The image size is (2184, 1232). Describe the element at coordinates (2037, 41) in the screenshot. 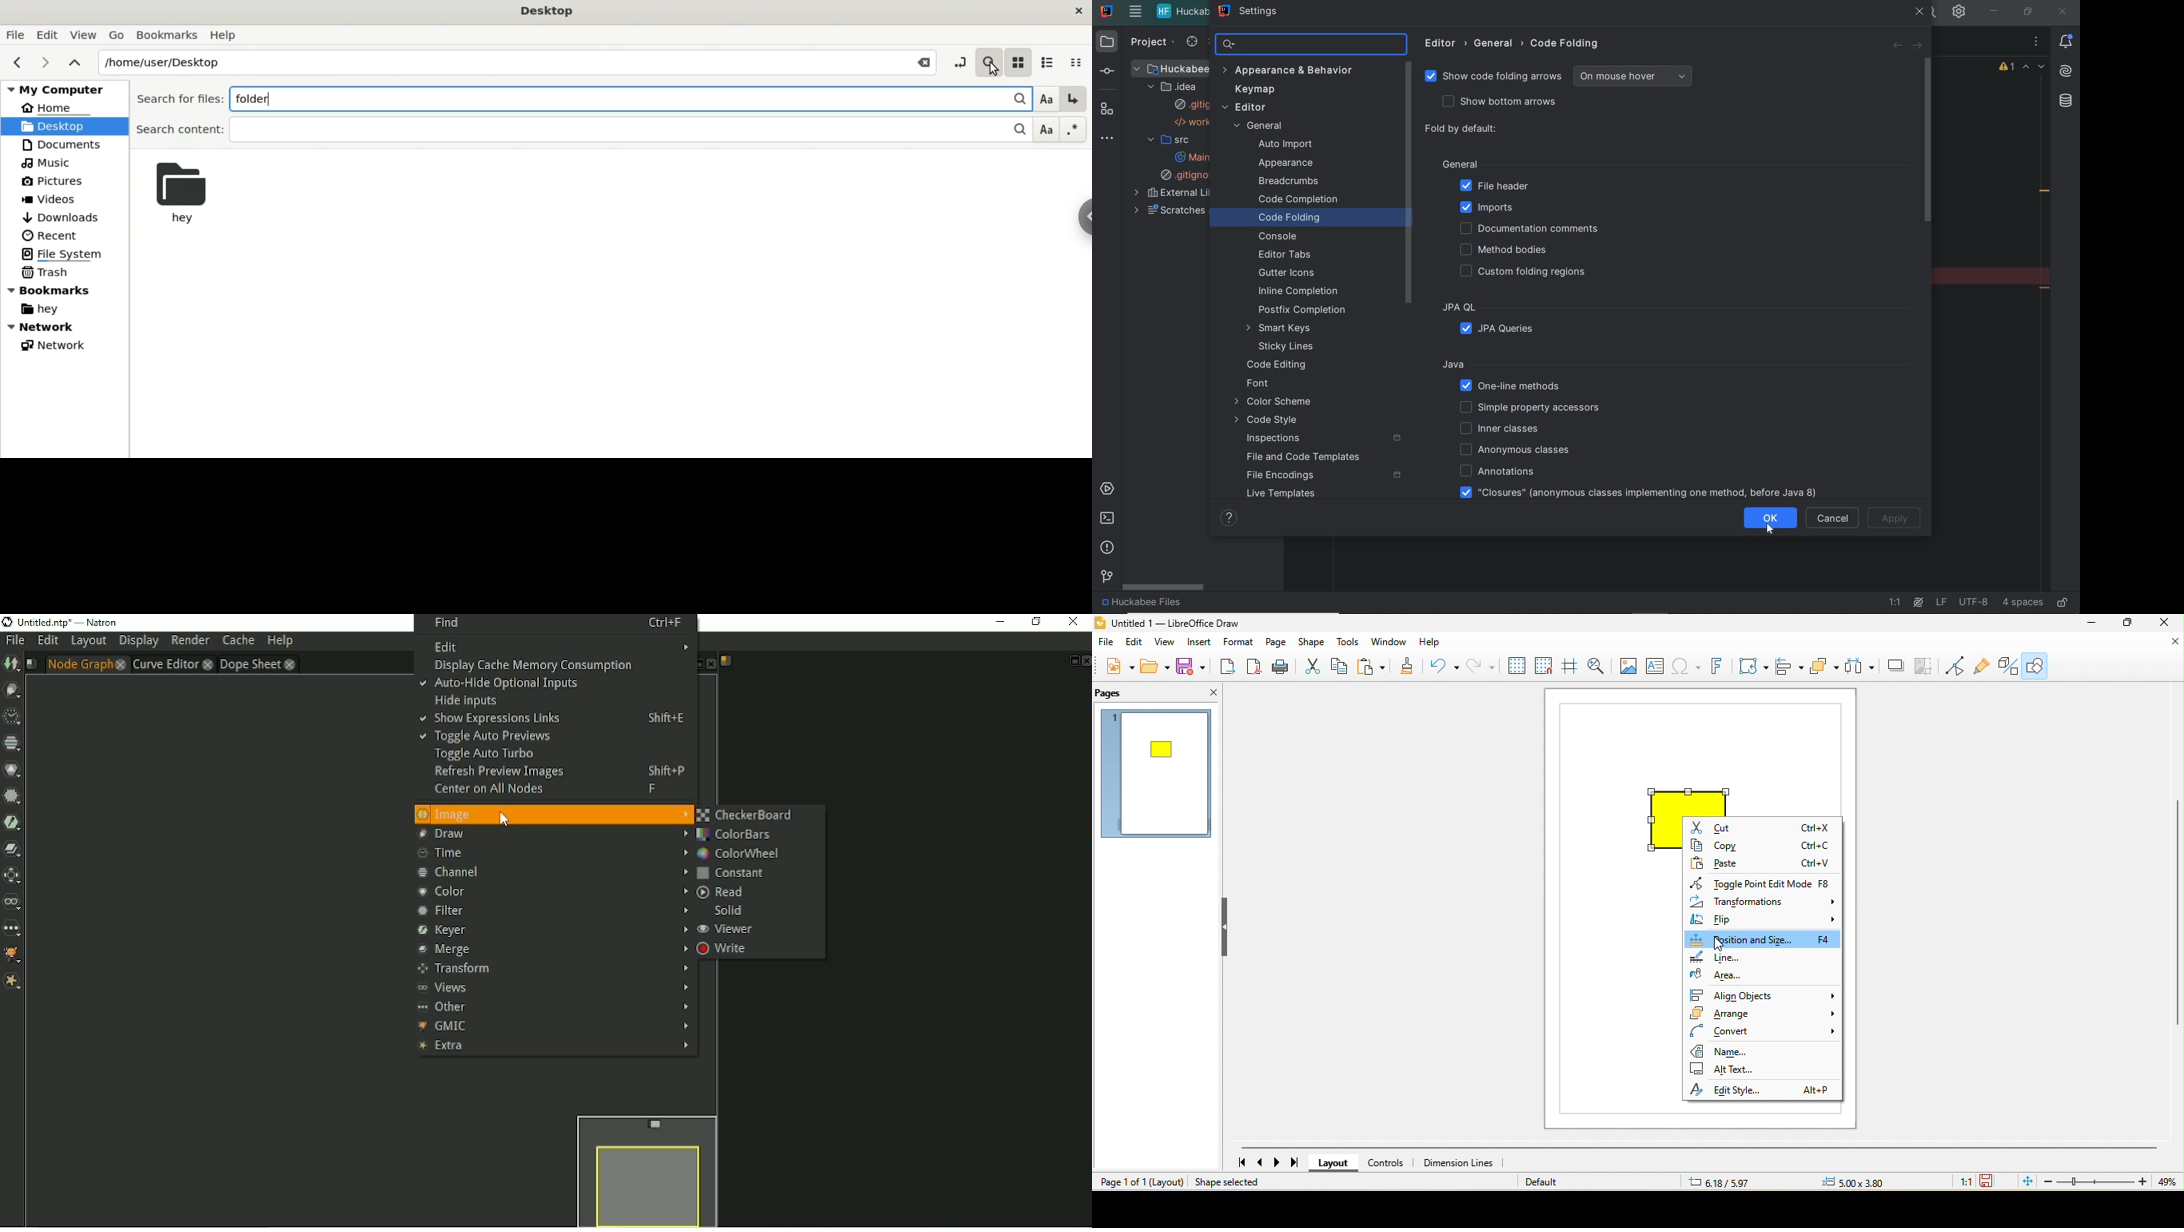

I see `recent files, tab options` at that location.